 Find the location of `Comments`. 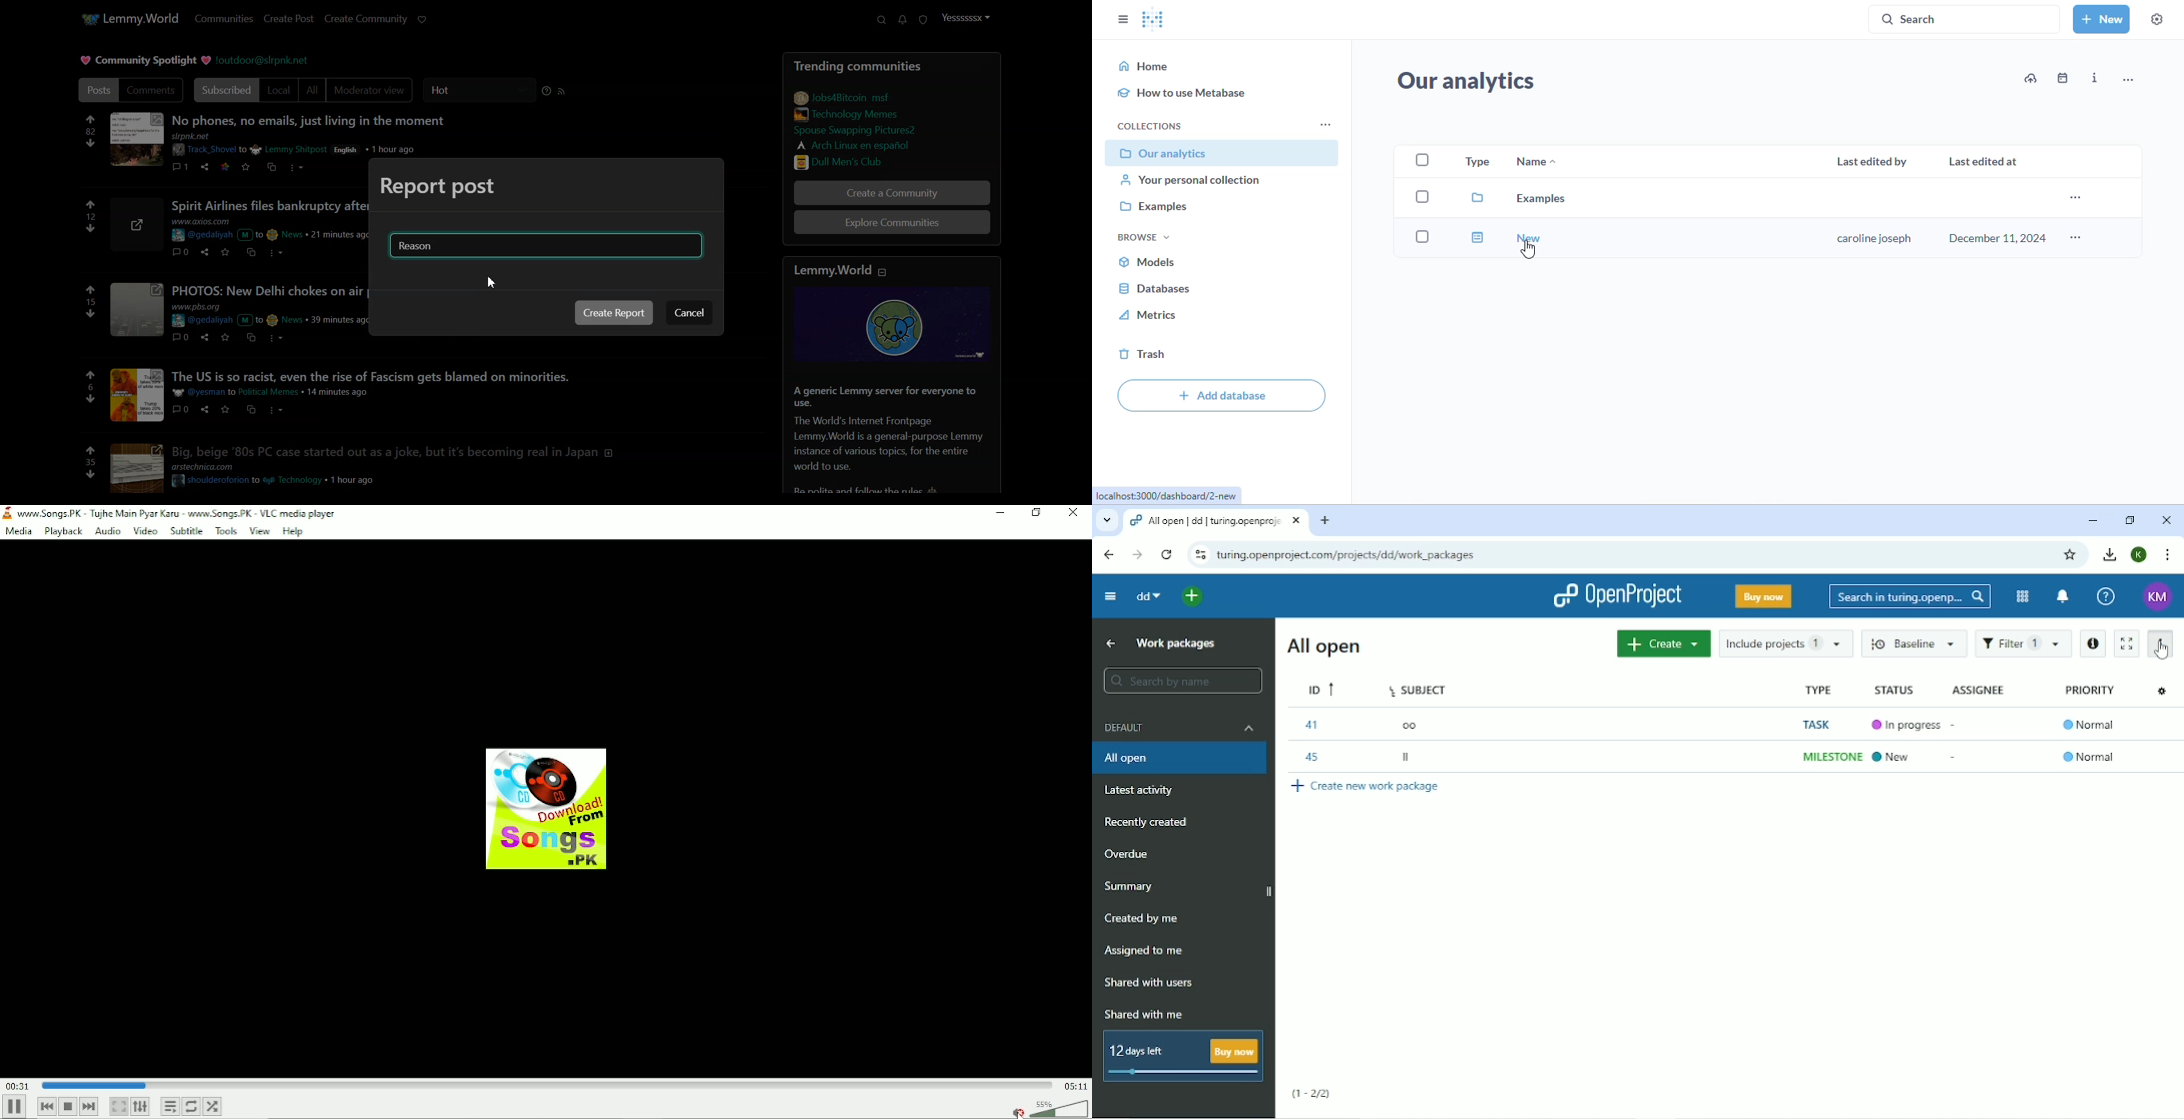

Comments is located at coordinates (151, 90).